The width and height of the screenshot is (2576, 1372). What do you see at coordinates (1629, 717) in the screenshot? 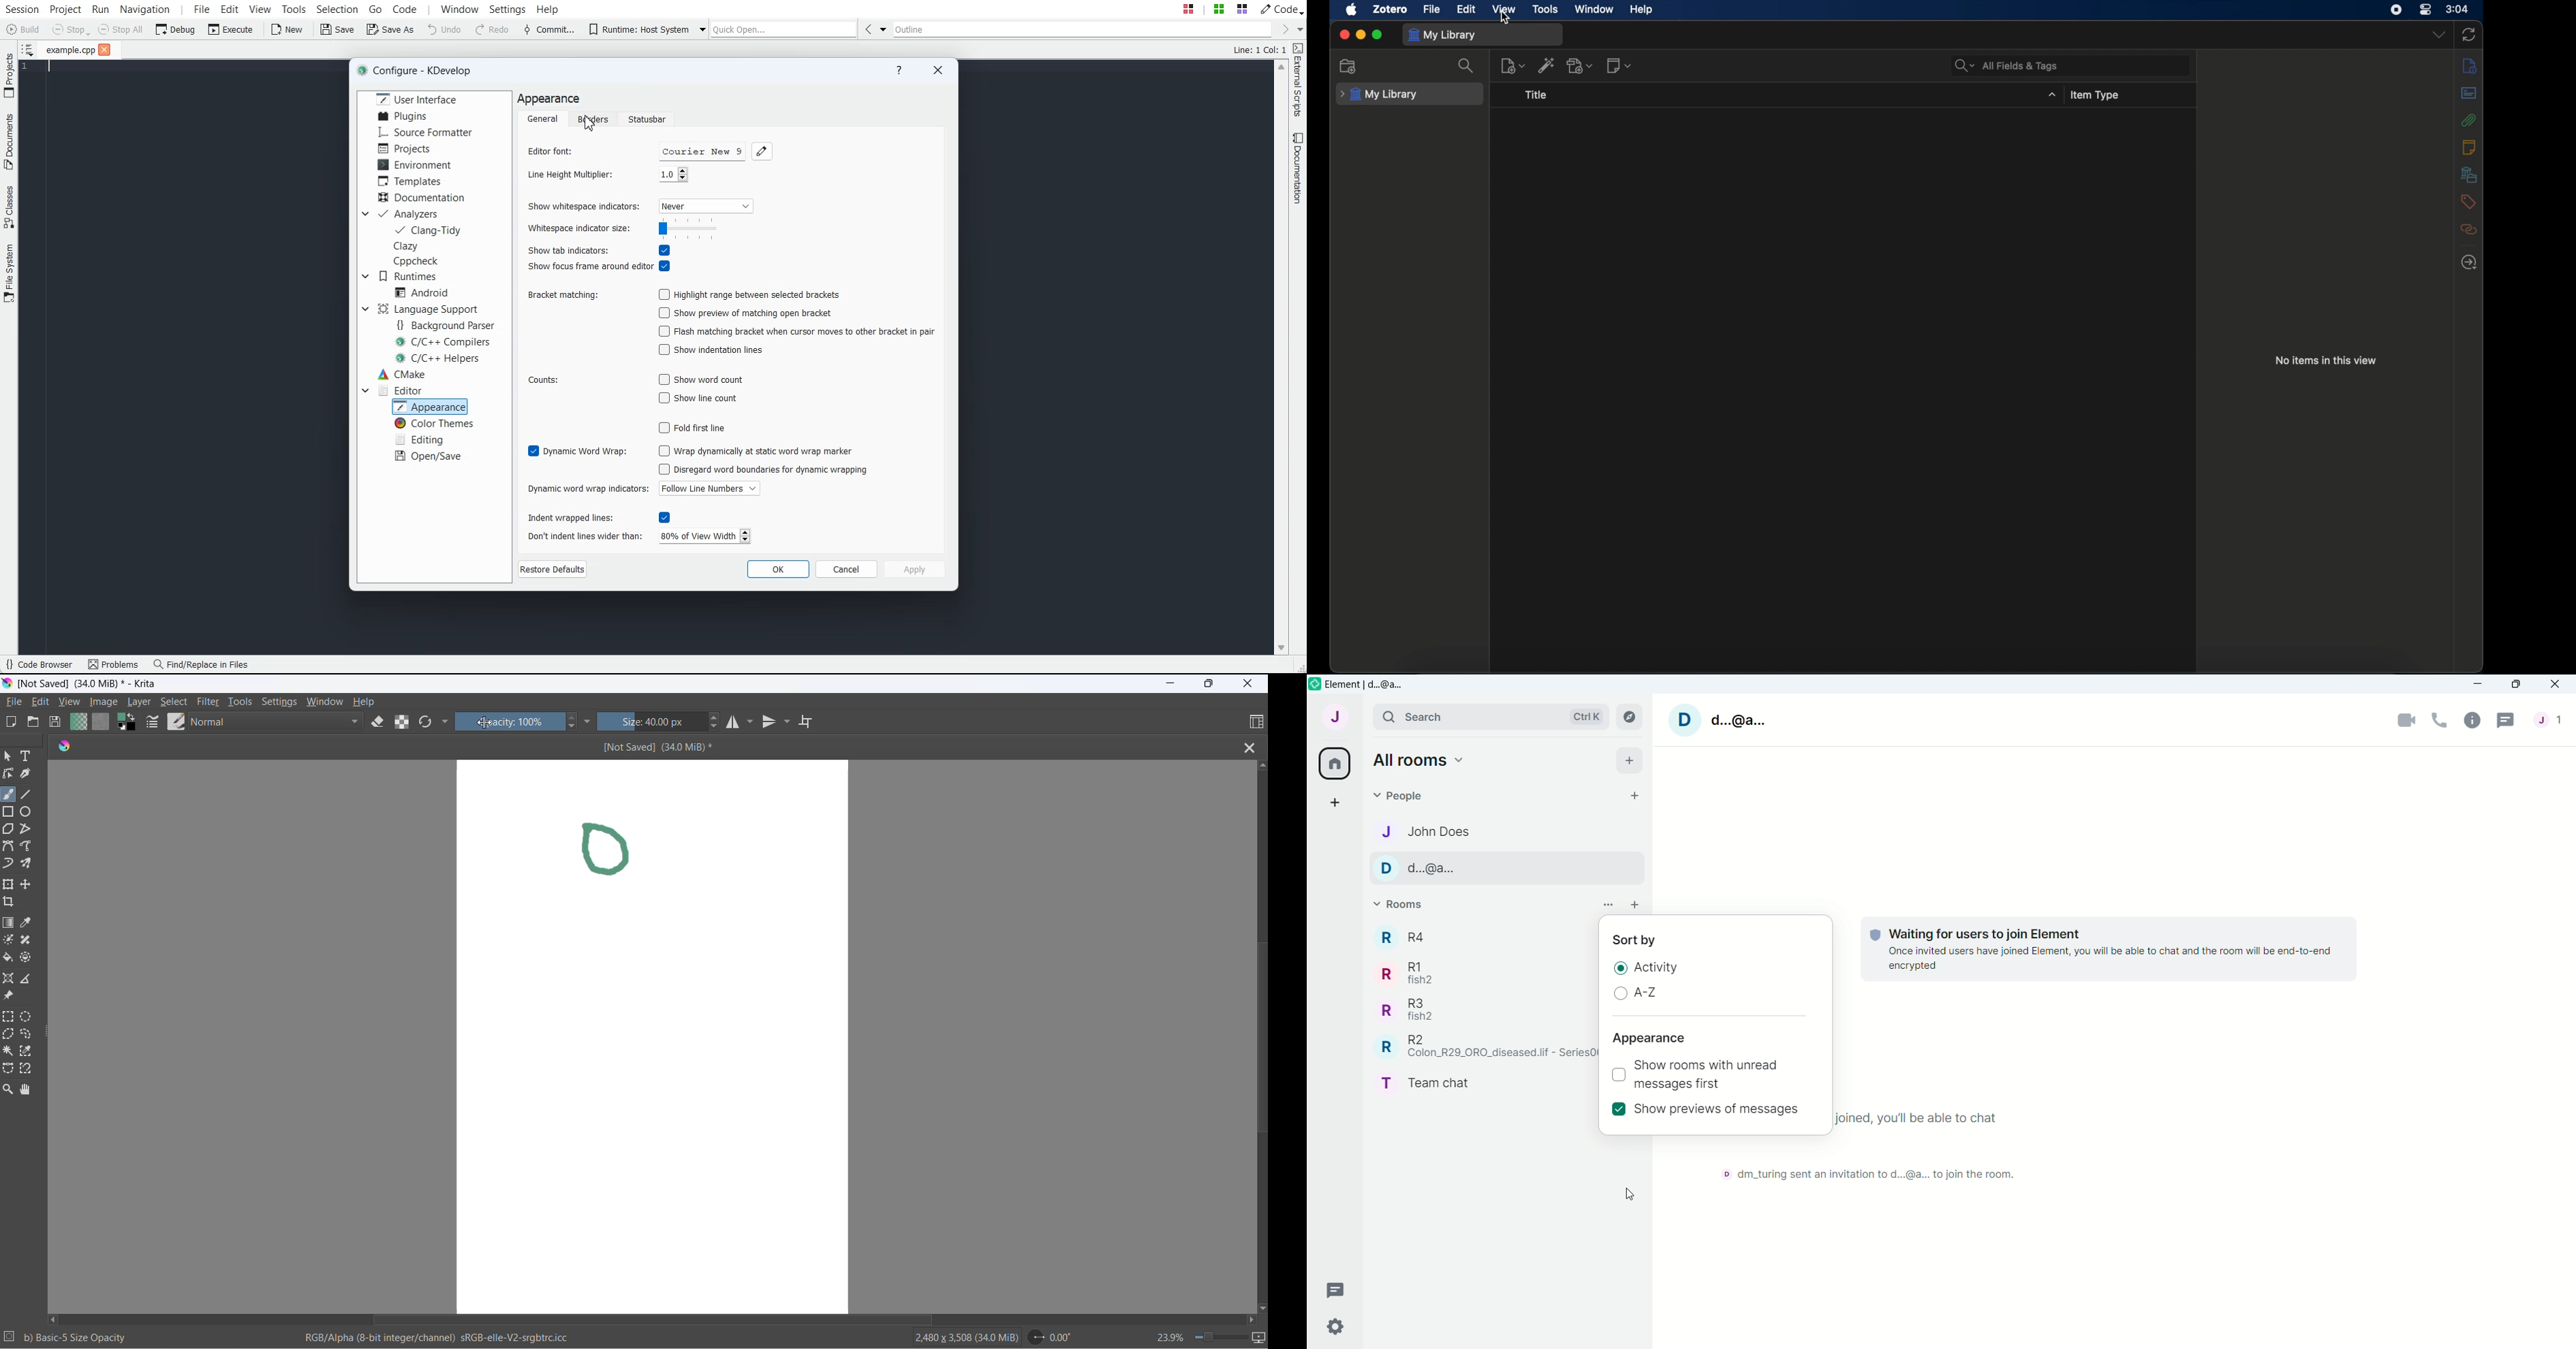
I see `explore rooms` at bounding box center [1629, 717].